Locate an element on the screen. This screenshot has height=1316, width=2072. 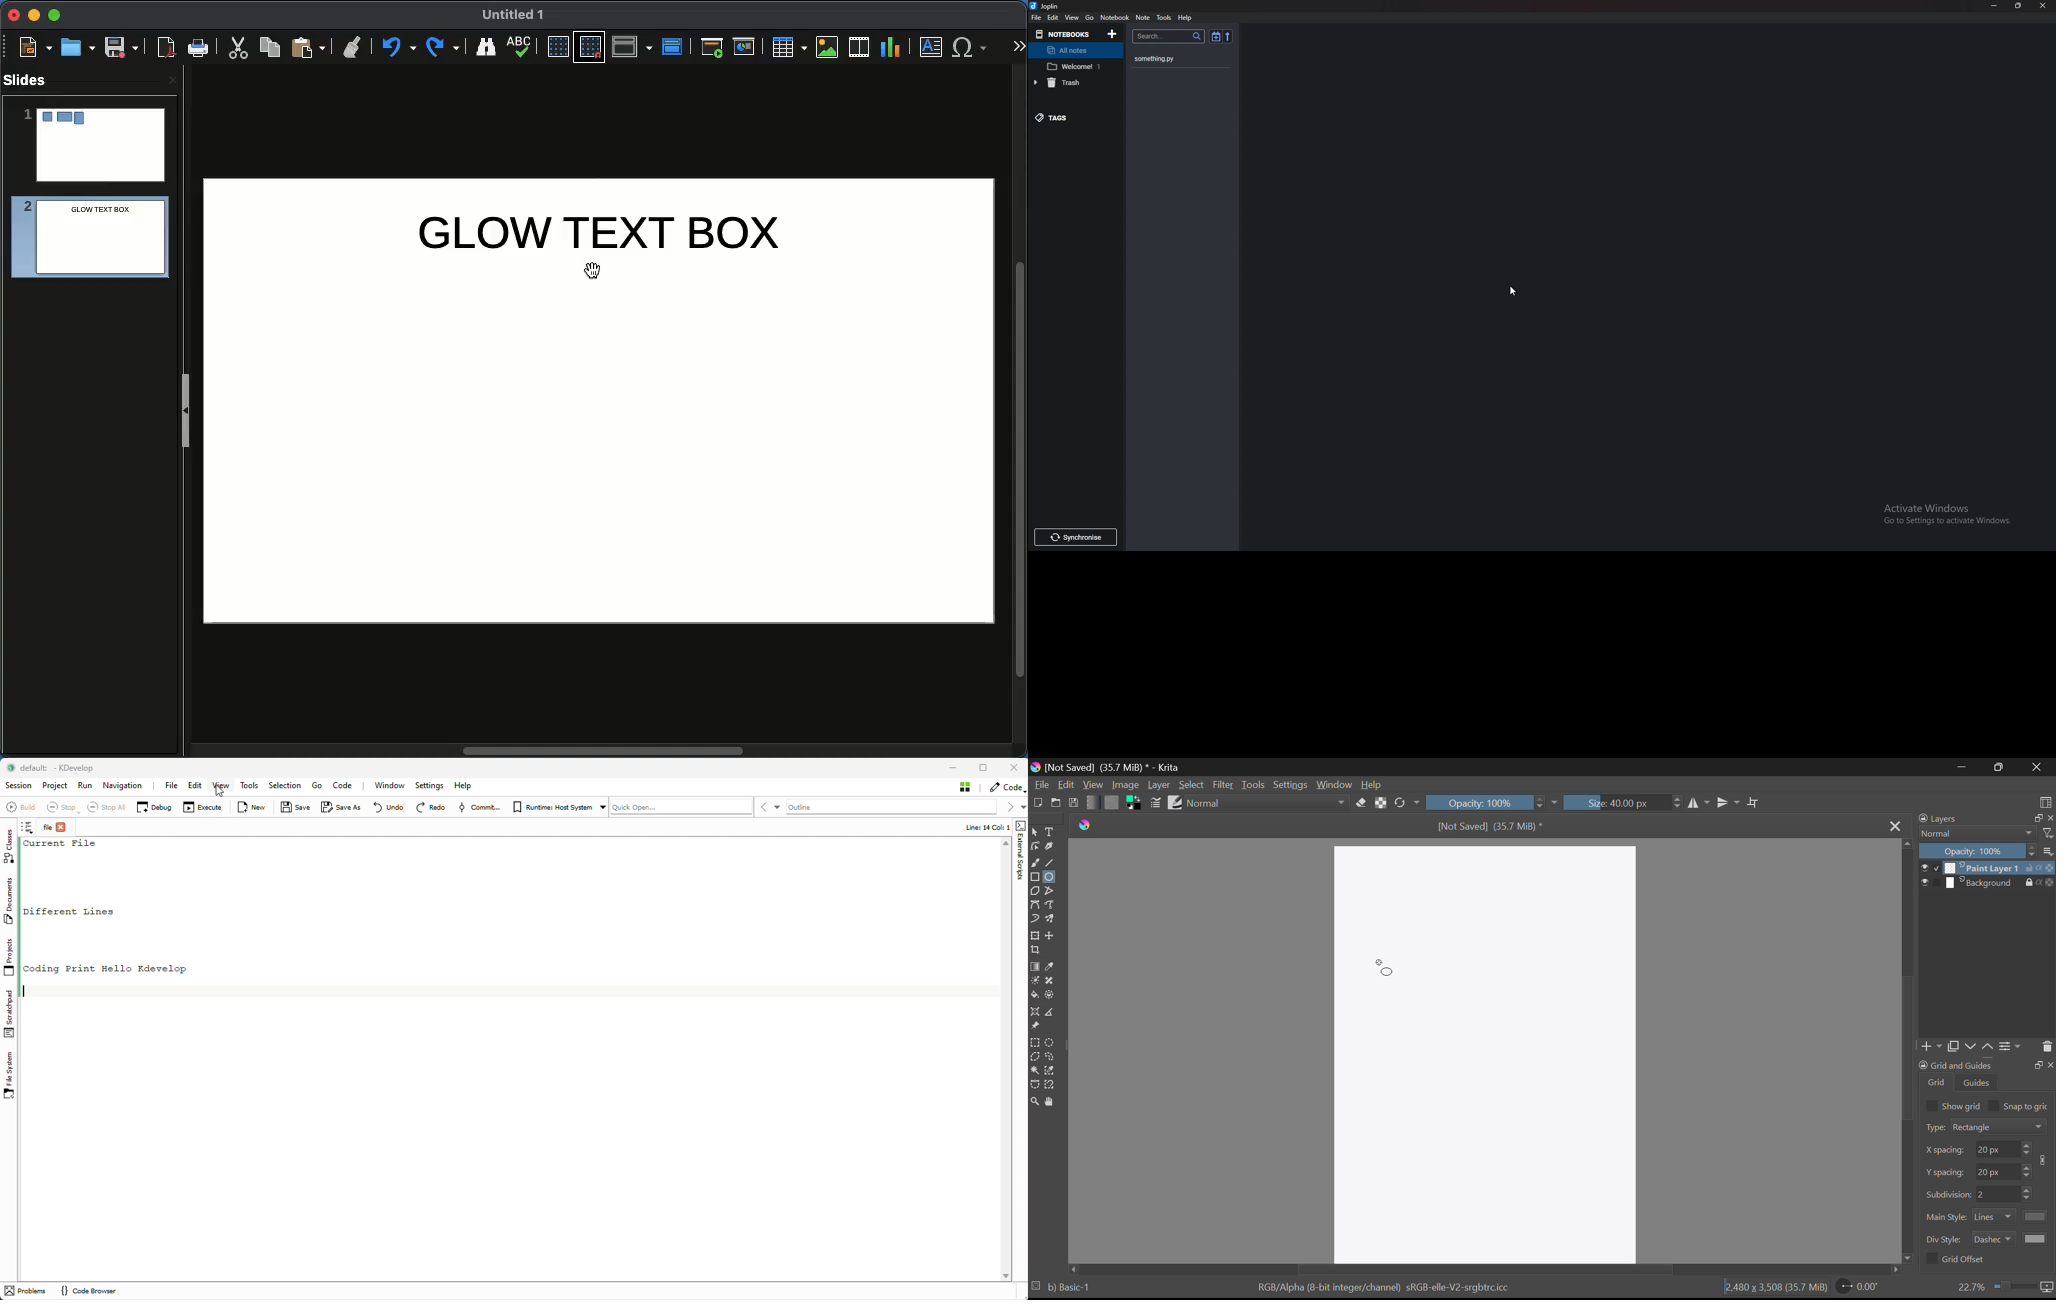
Notebook is located at coordinates (1115, 17).